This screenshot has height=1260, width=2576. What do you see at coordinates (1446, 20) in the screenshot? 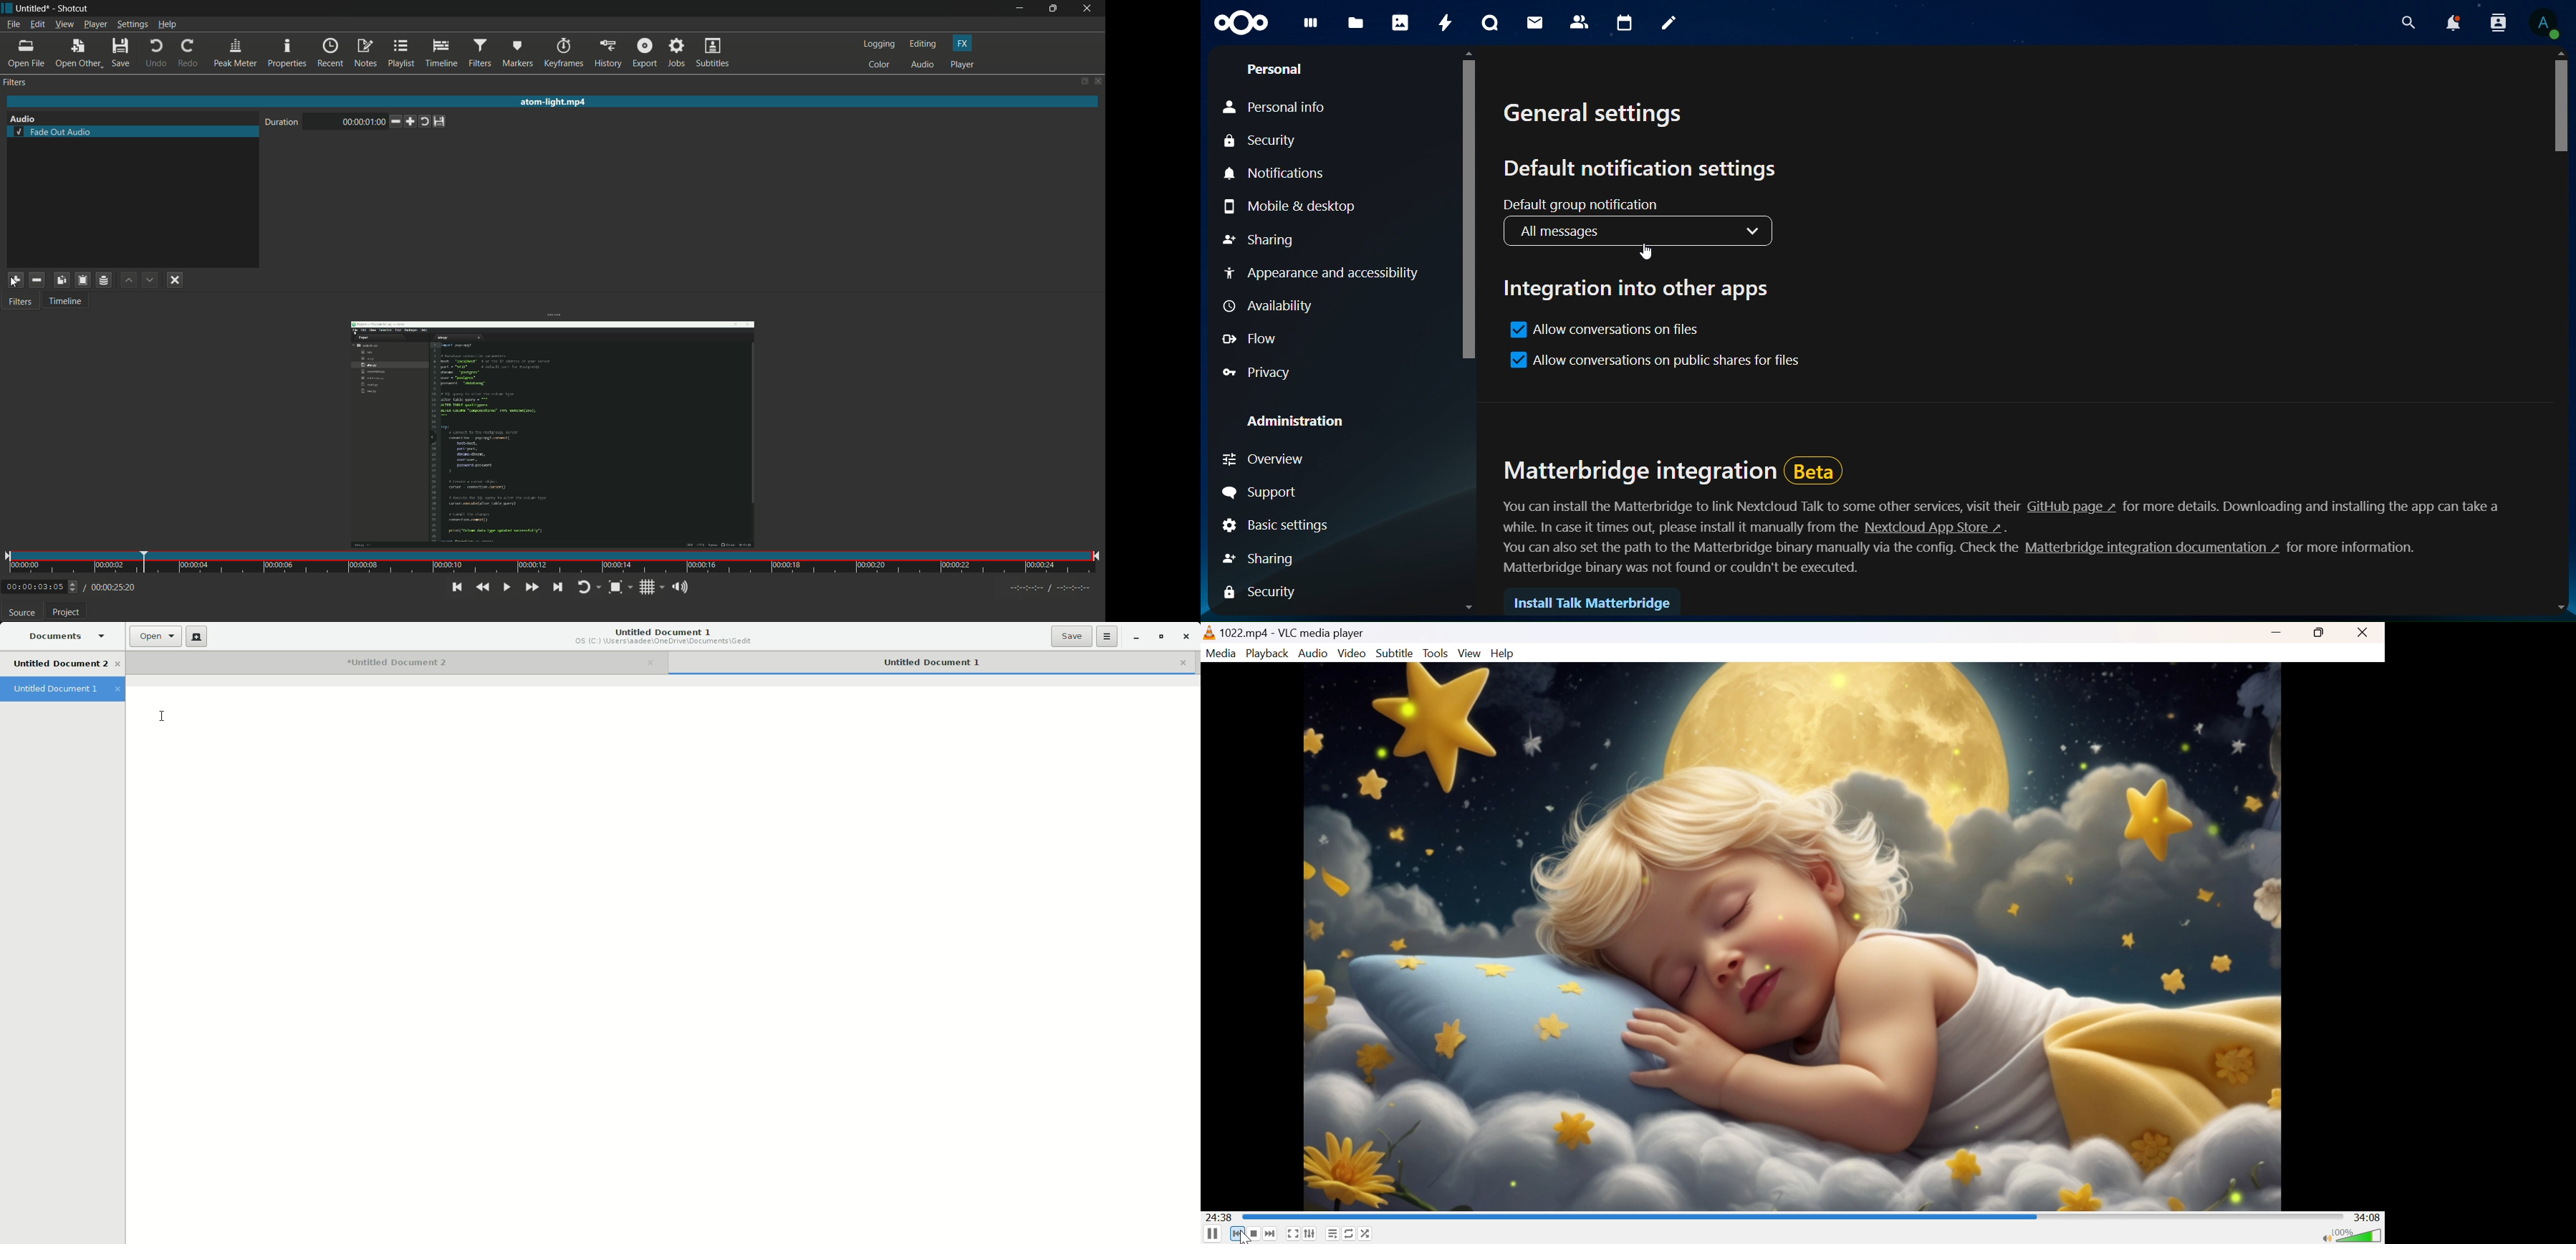
I see `activity` at bounding box center [1446, 20].